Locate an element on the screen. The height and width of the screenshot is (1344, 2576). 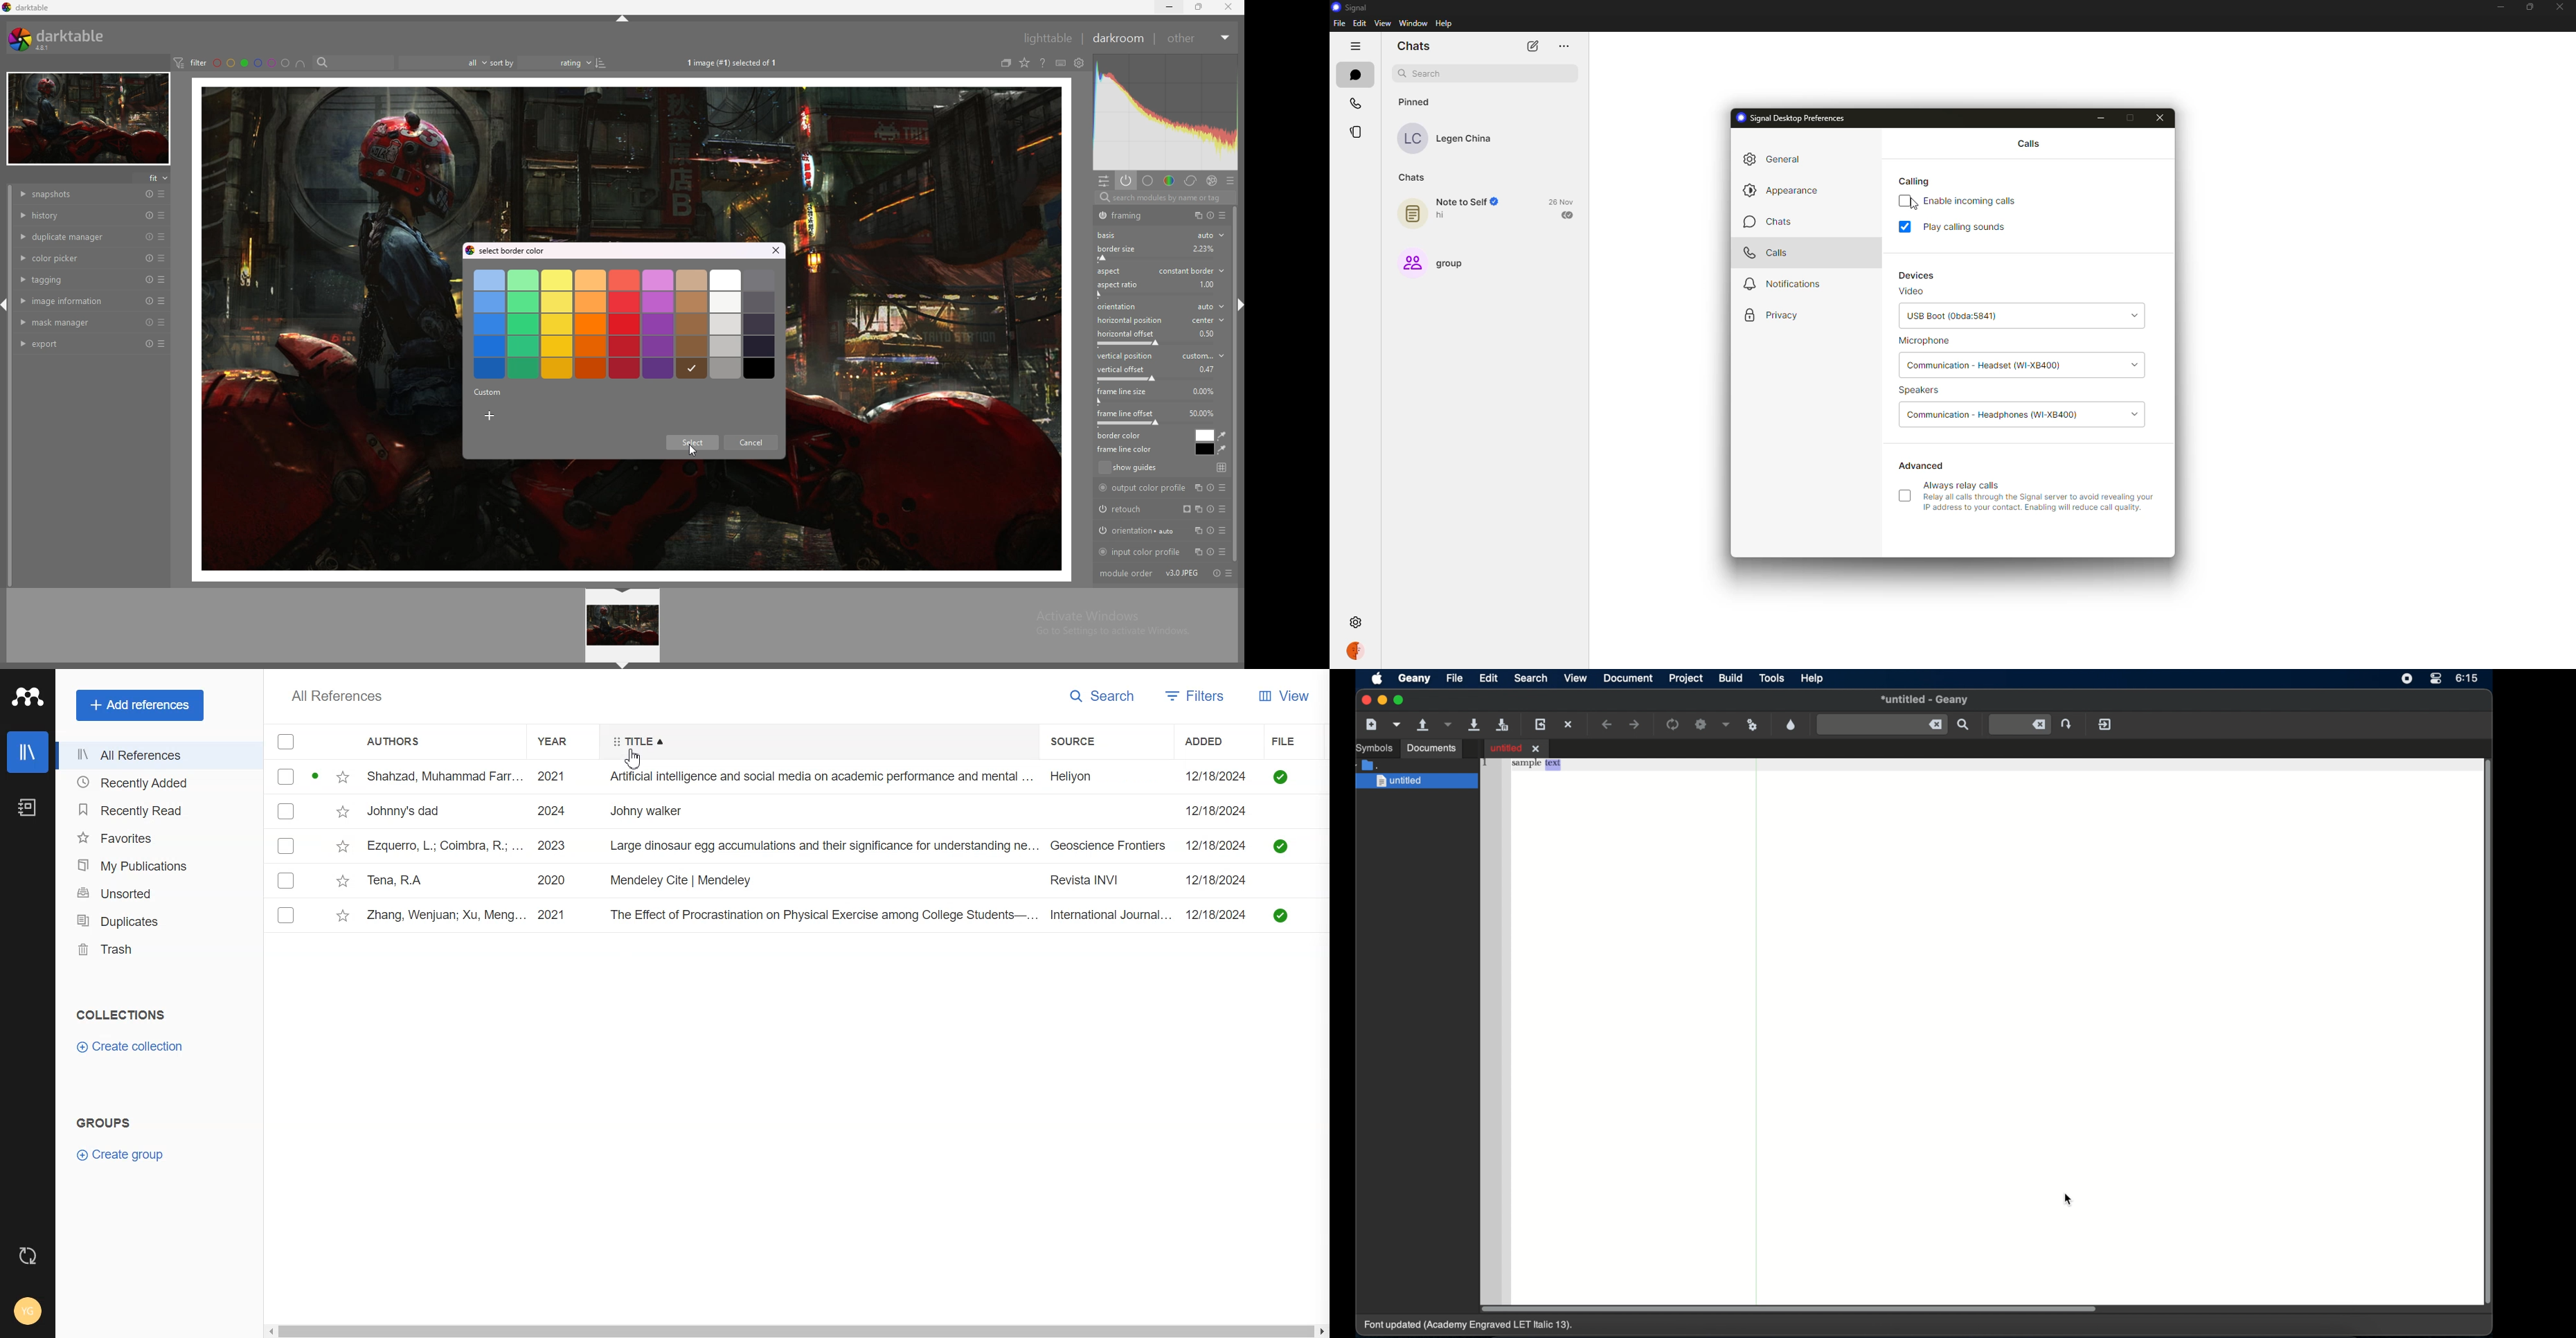
Duplicates is located at coordinates (158, 922).